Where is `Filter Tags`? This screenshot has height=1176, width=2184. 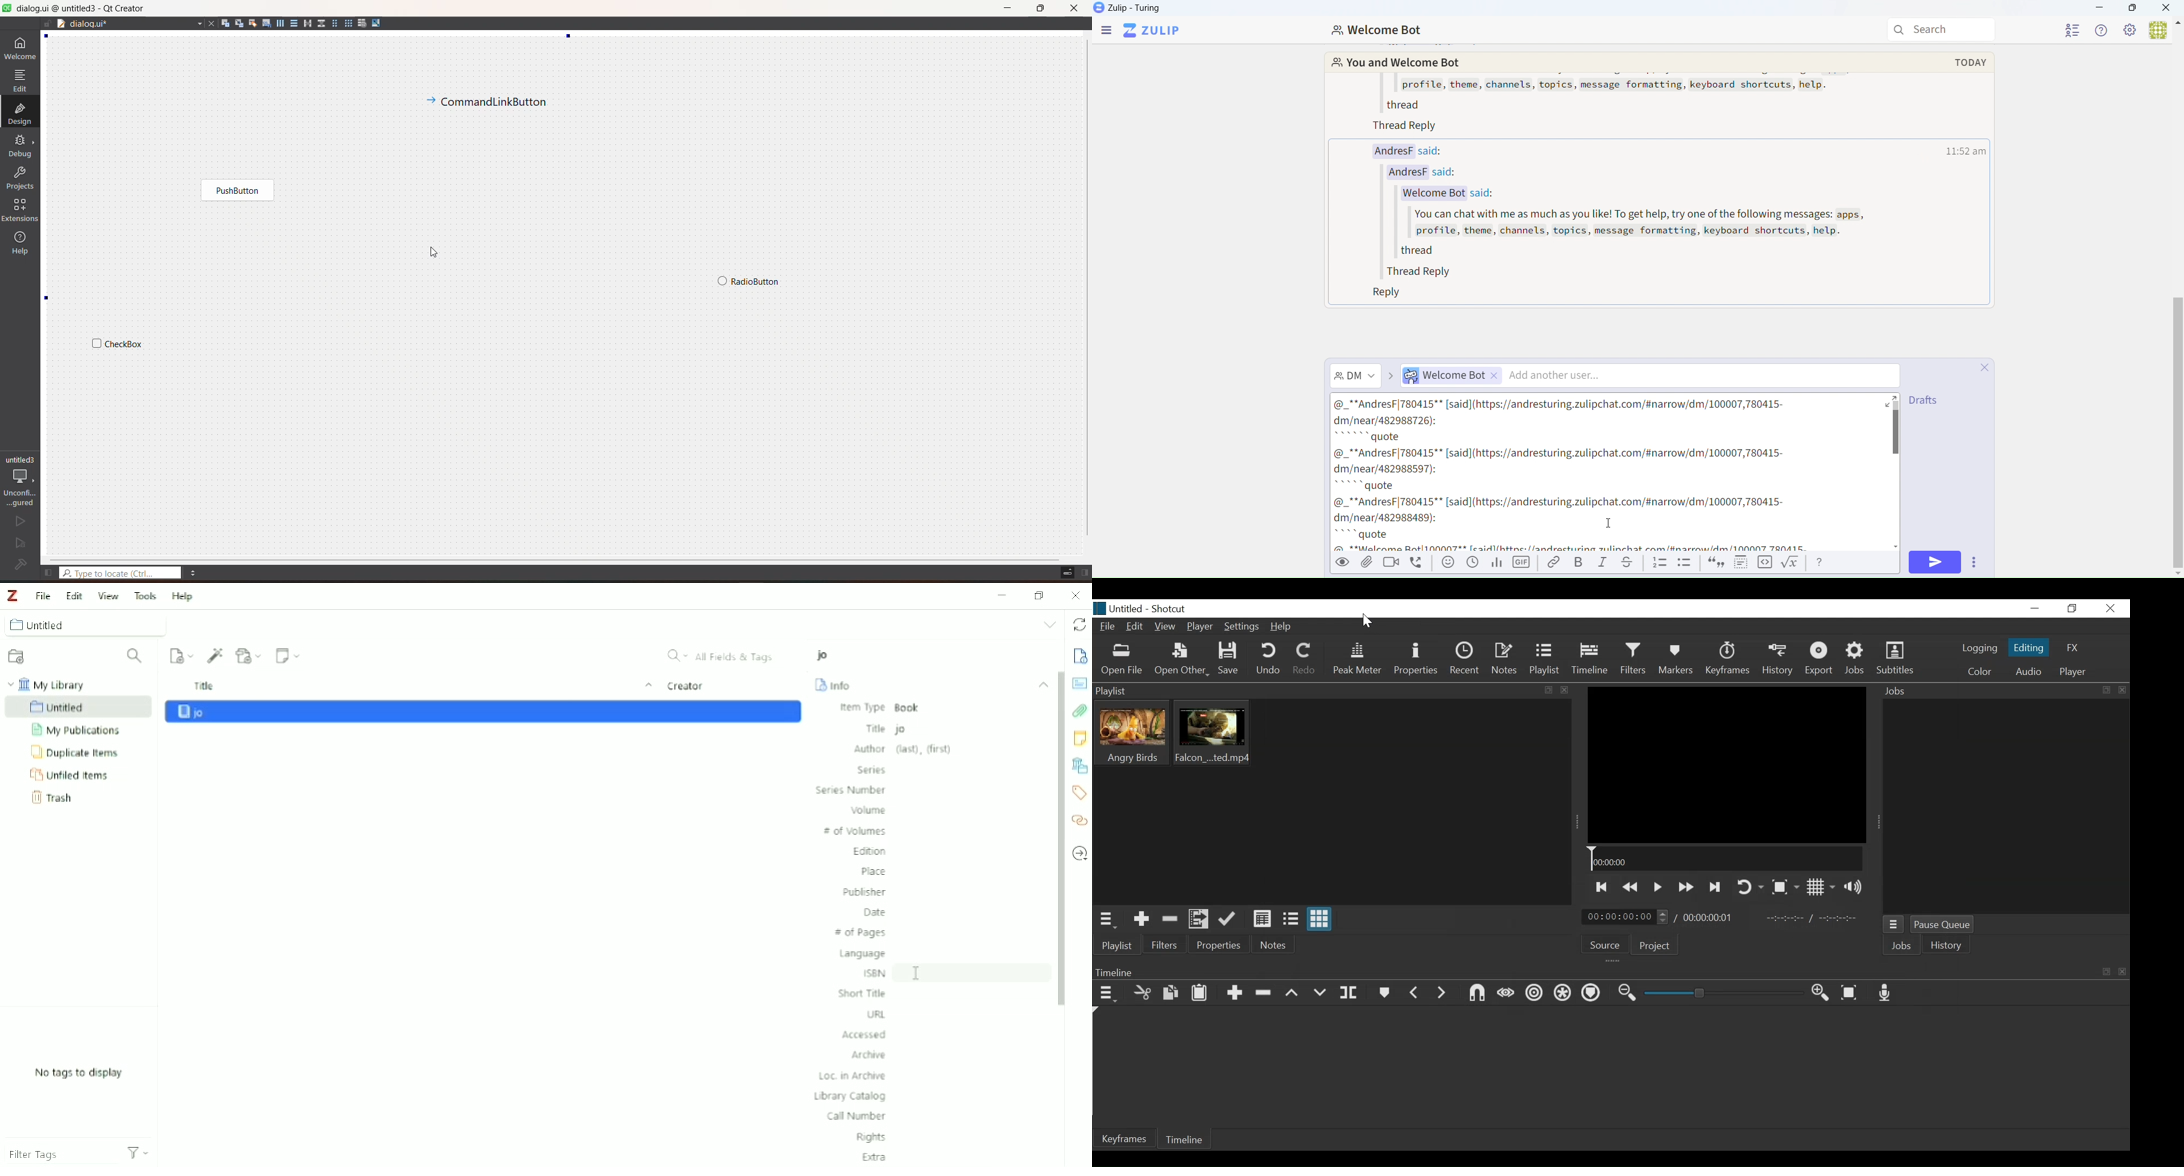
Filter Tags is located at coordinates (77, 1154).